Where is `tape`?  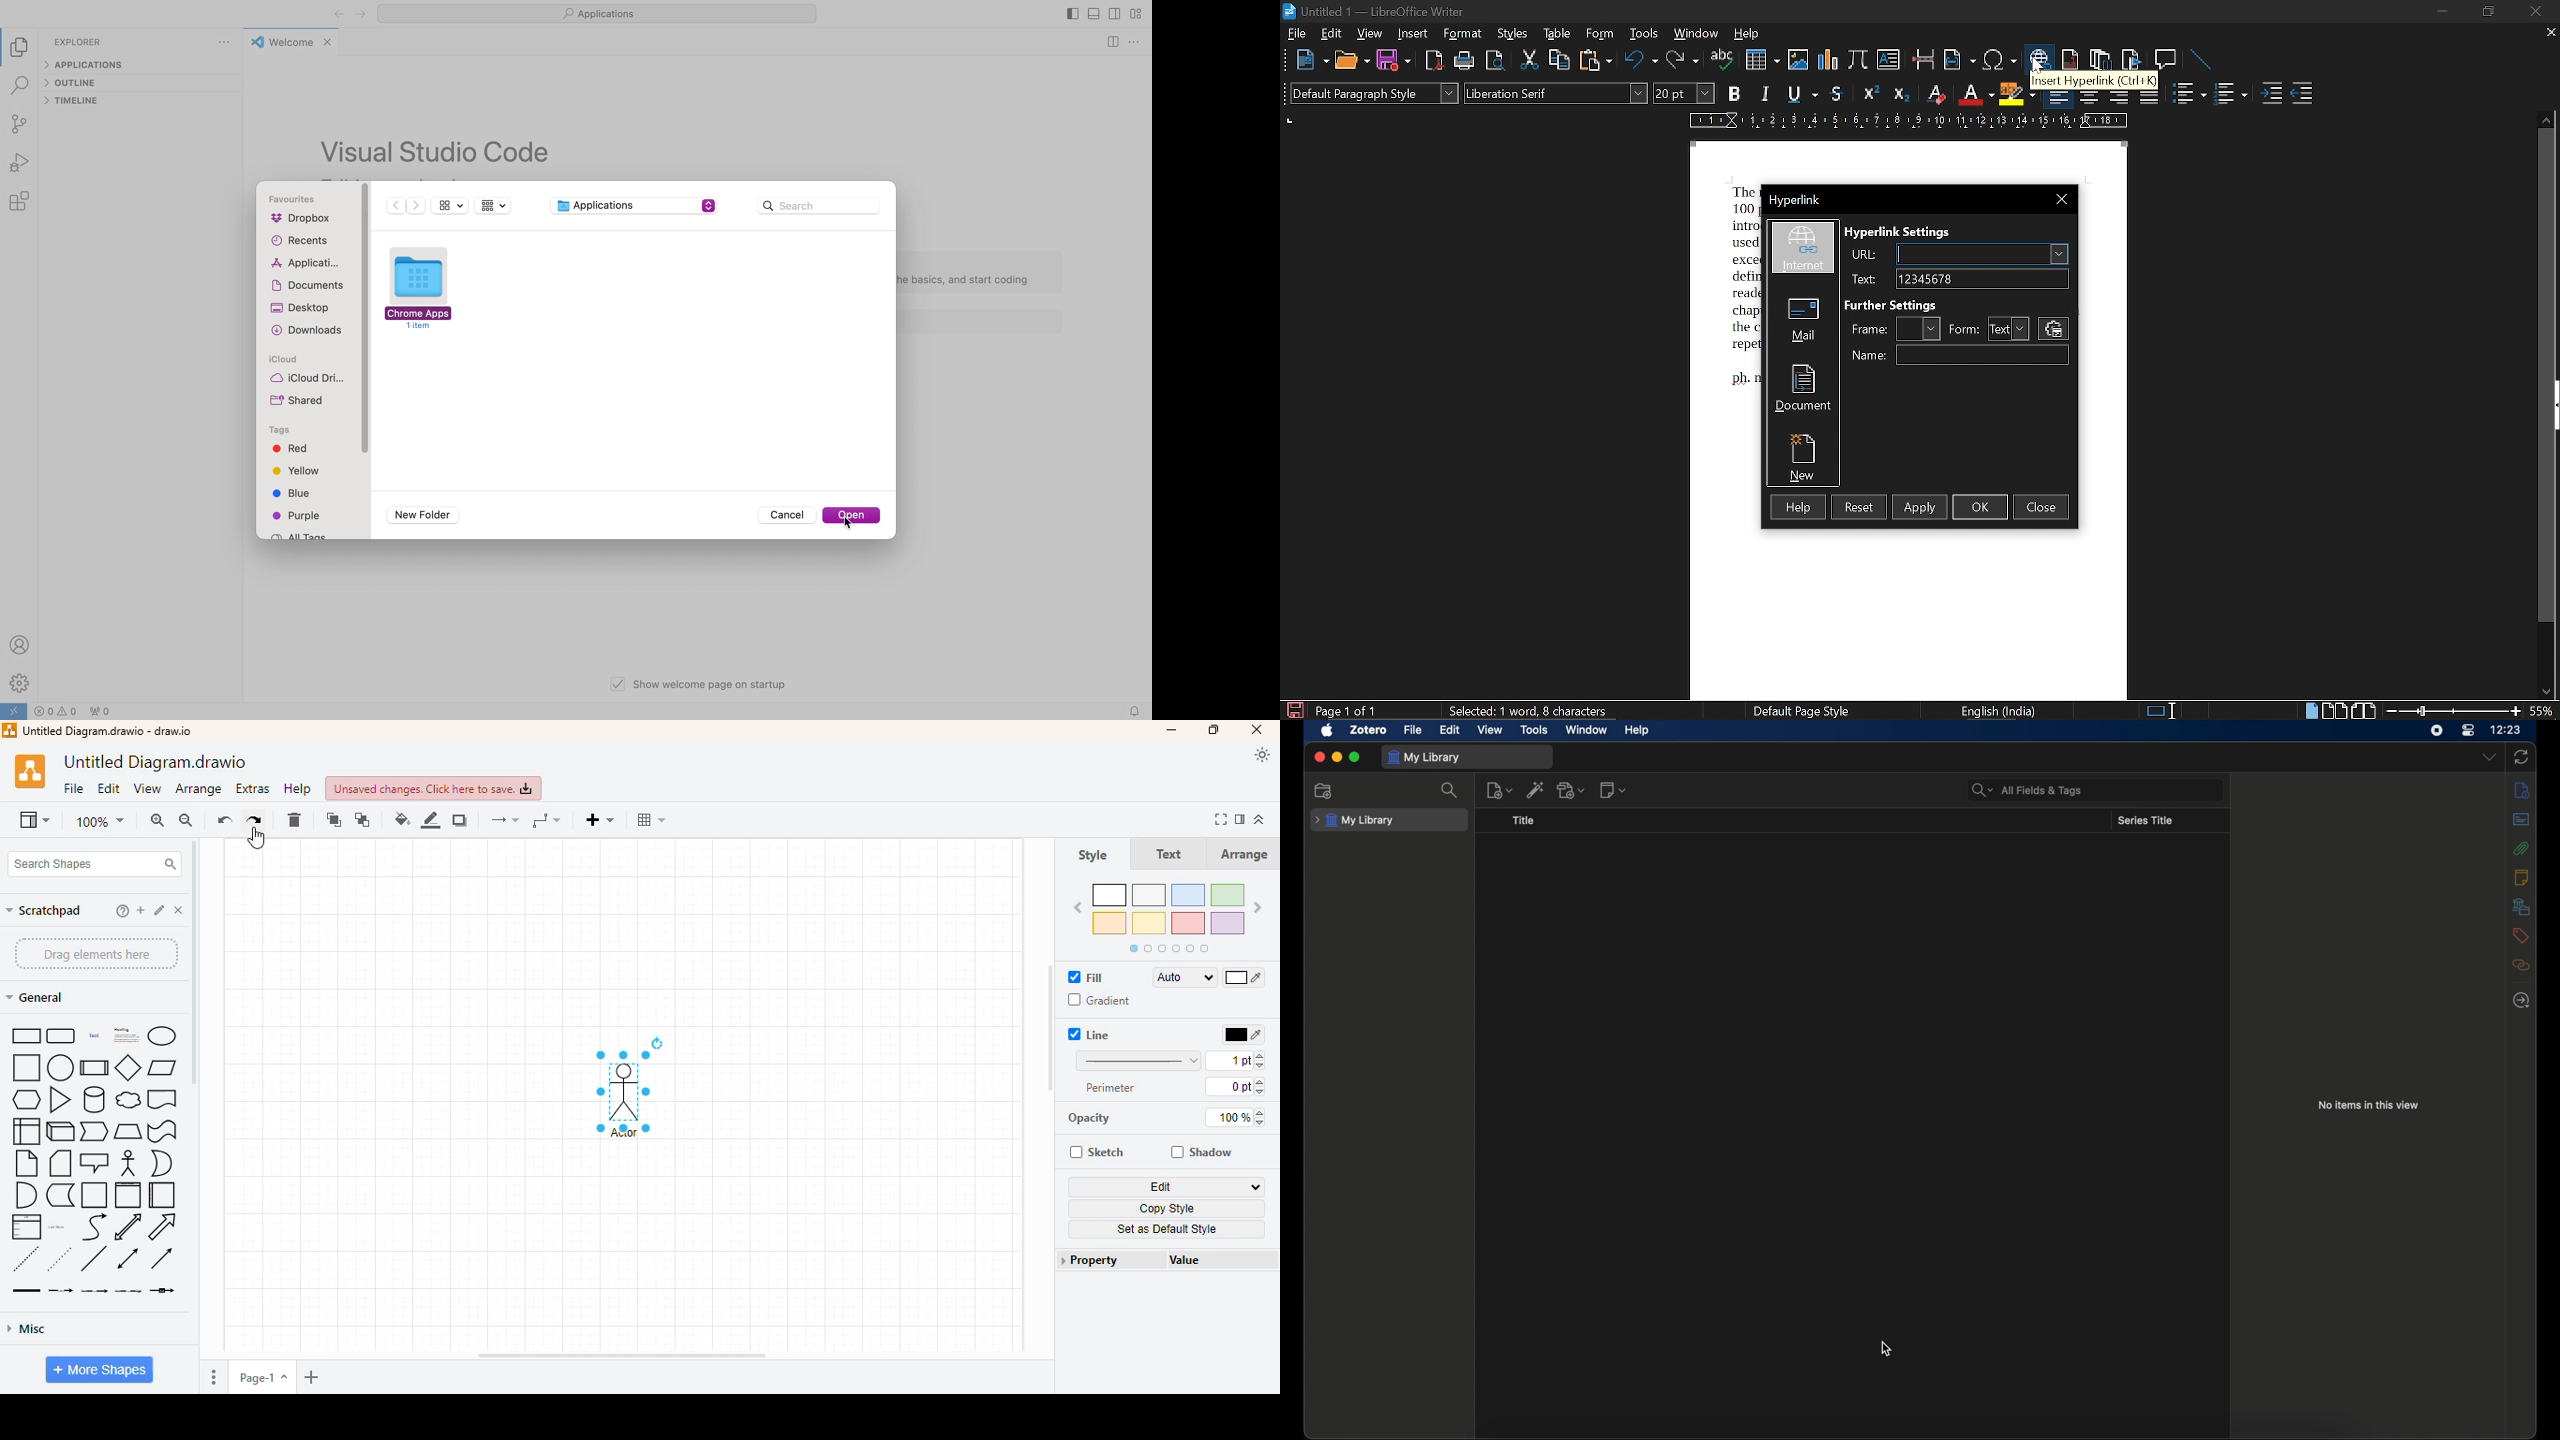 tape is located at coordinates (162, 1132).